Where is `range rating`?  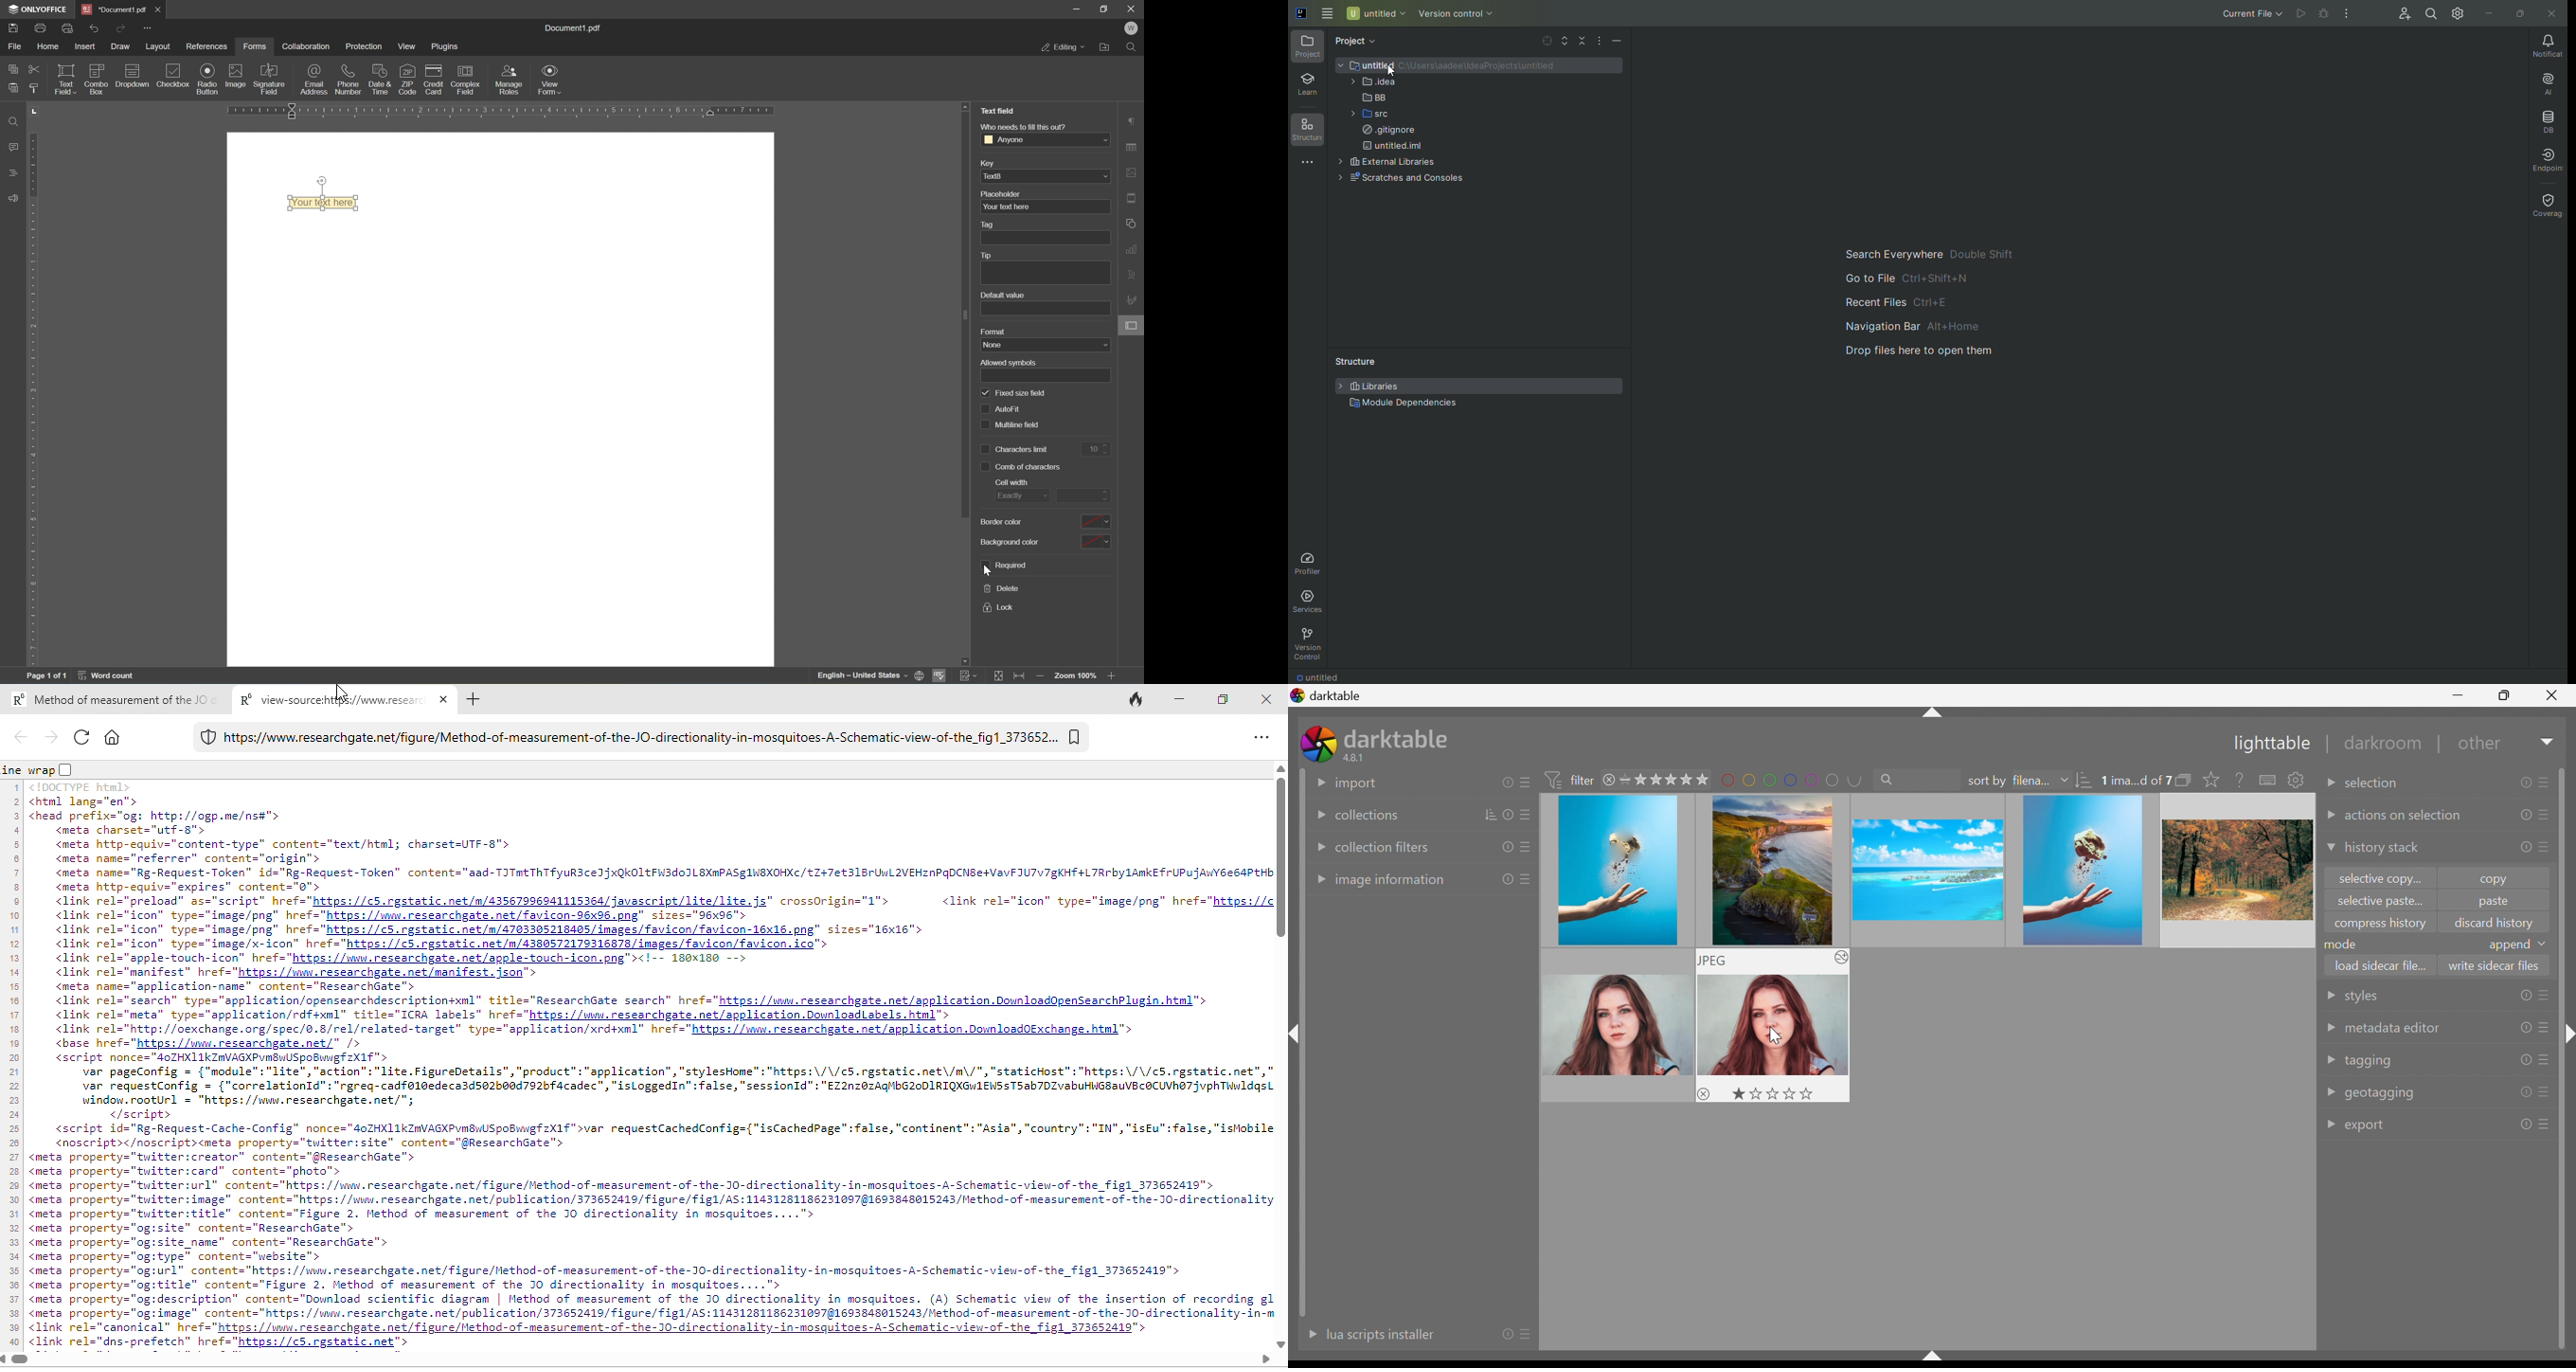
range rating is located at coordinates (1666, 779).